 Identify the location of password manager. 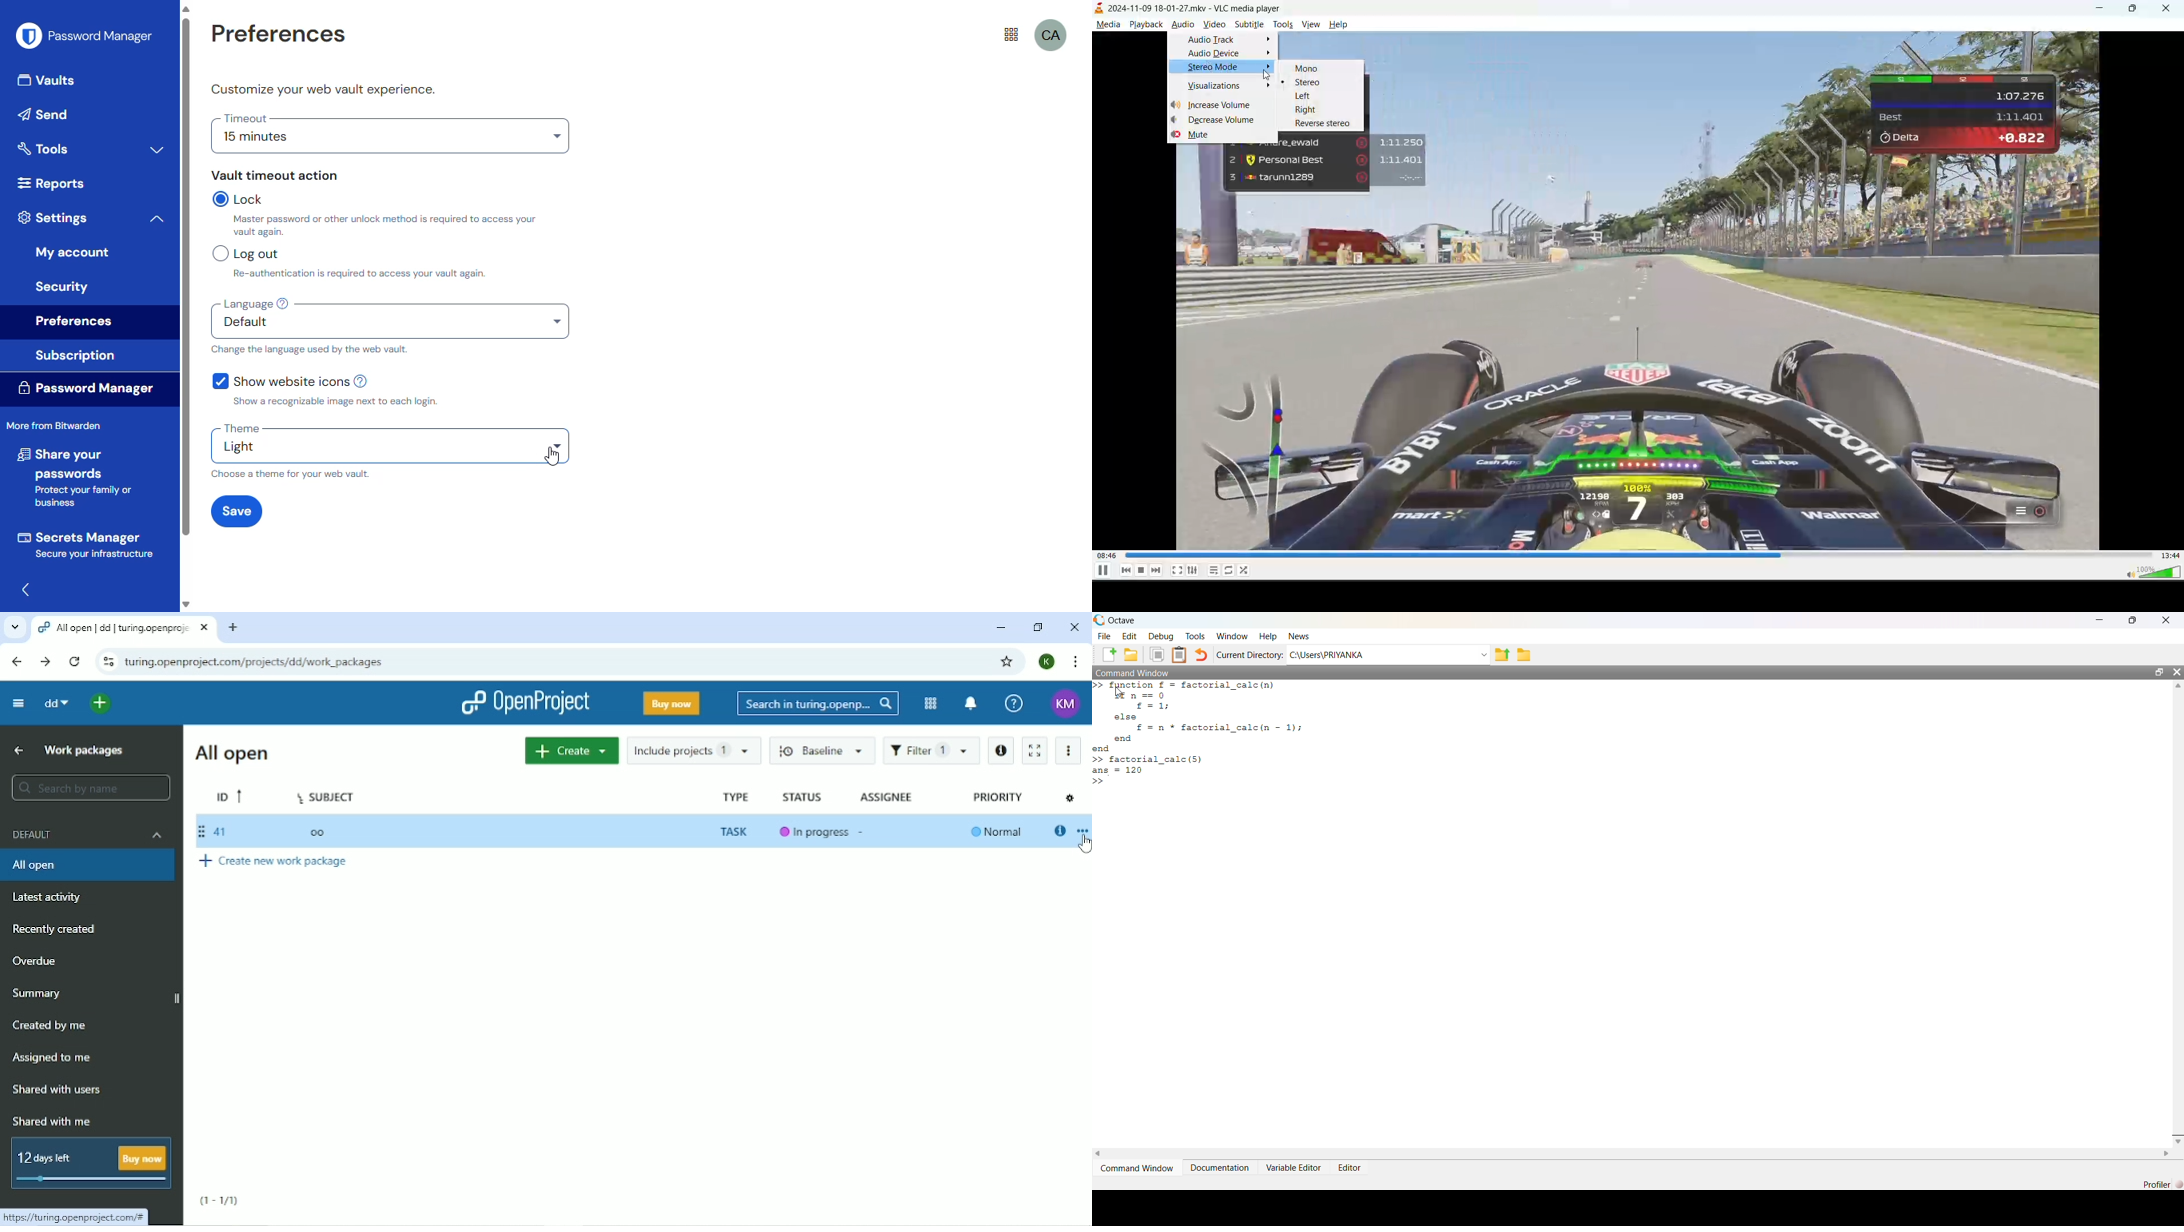
(86, 387).